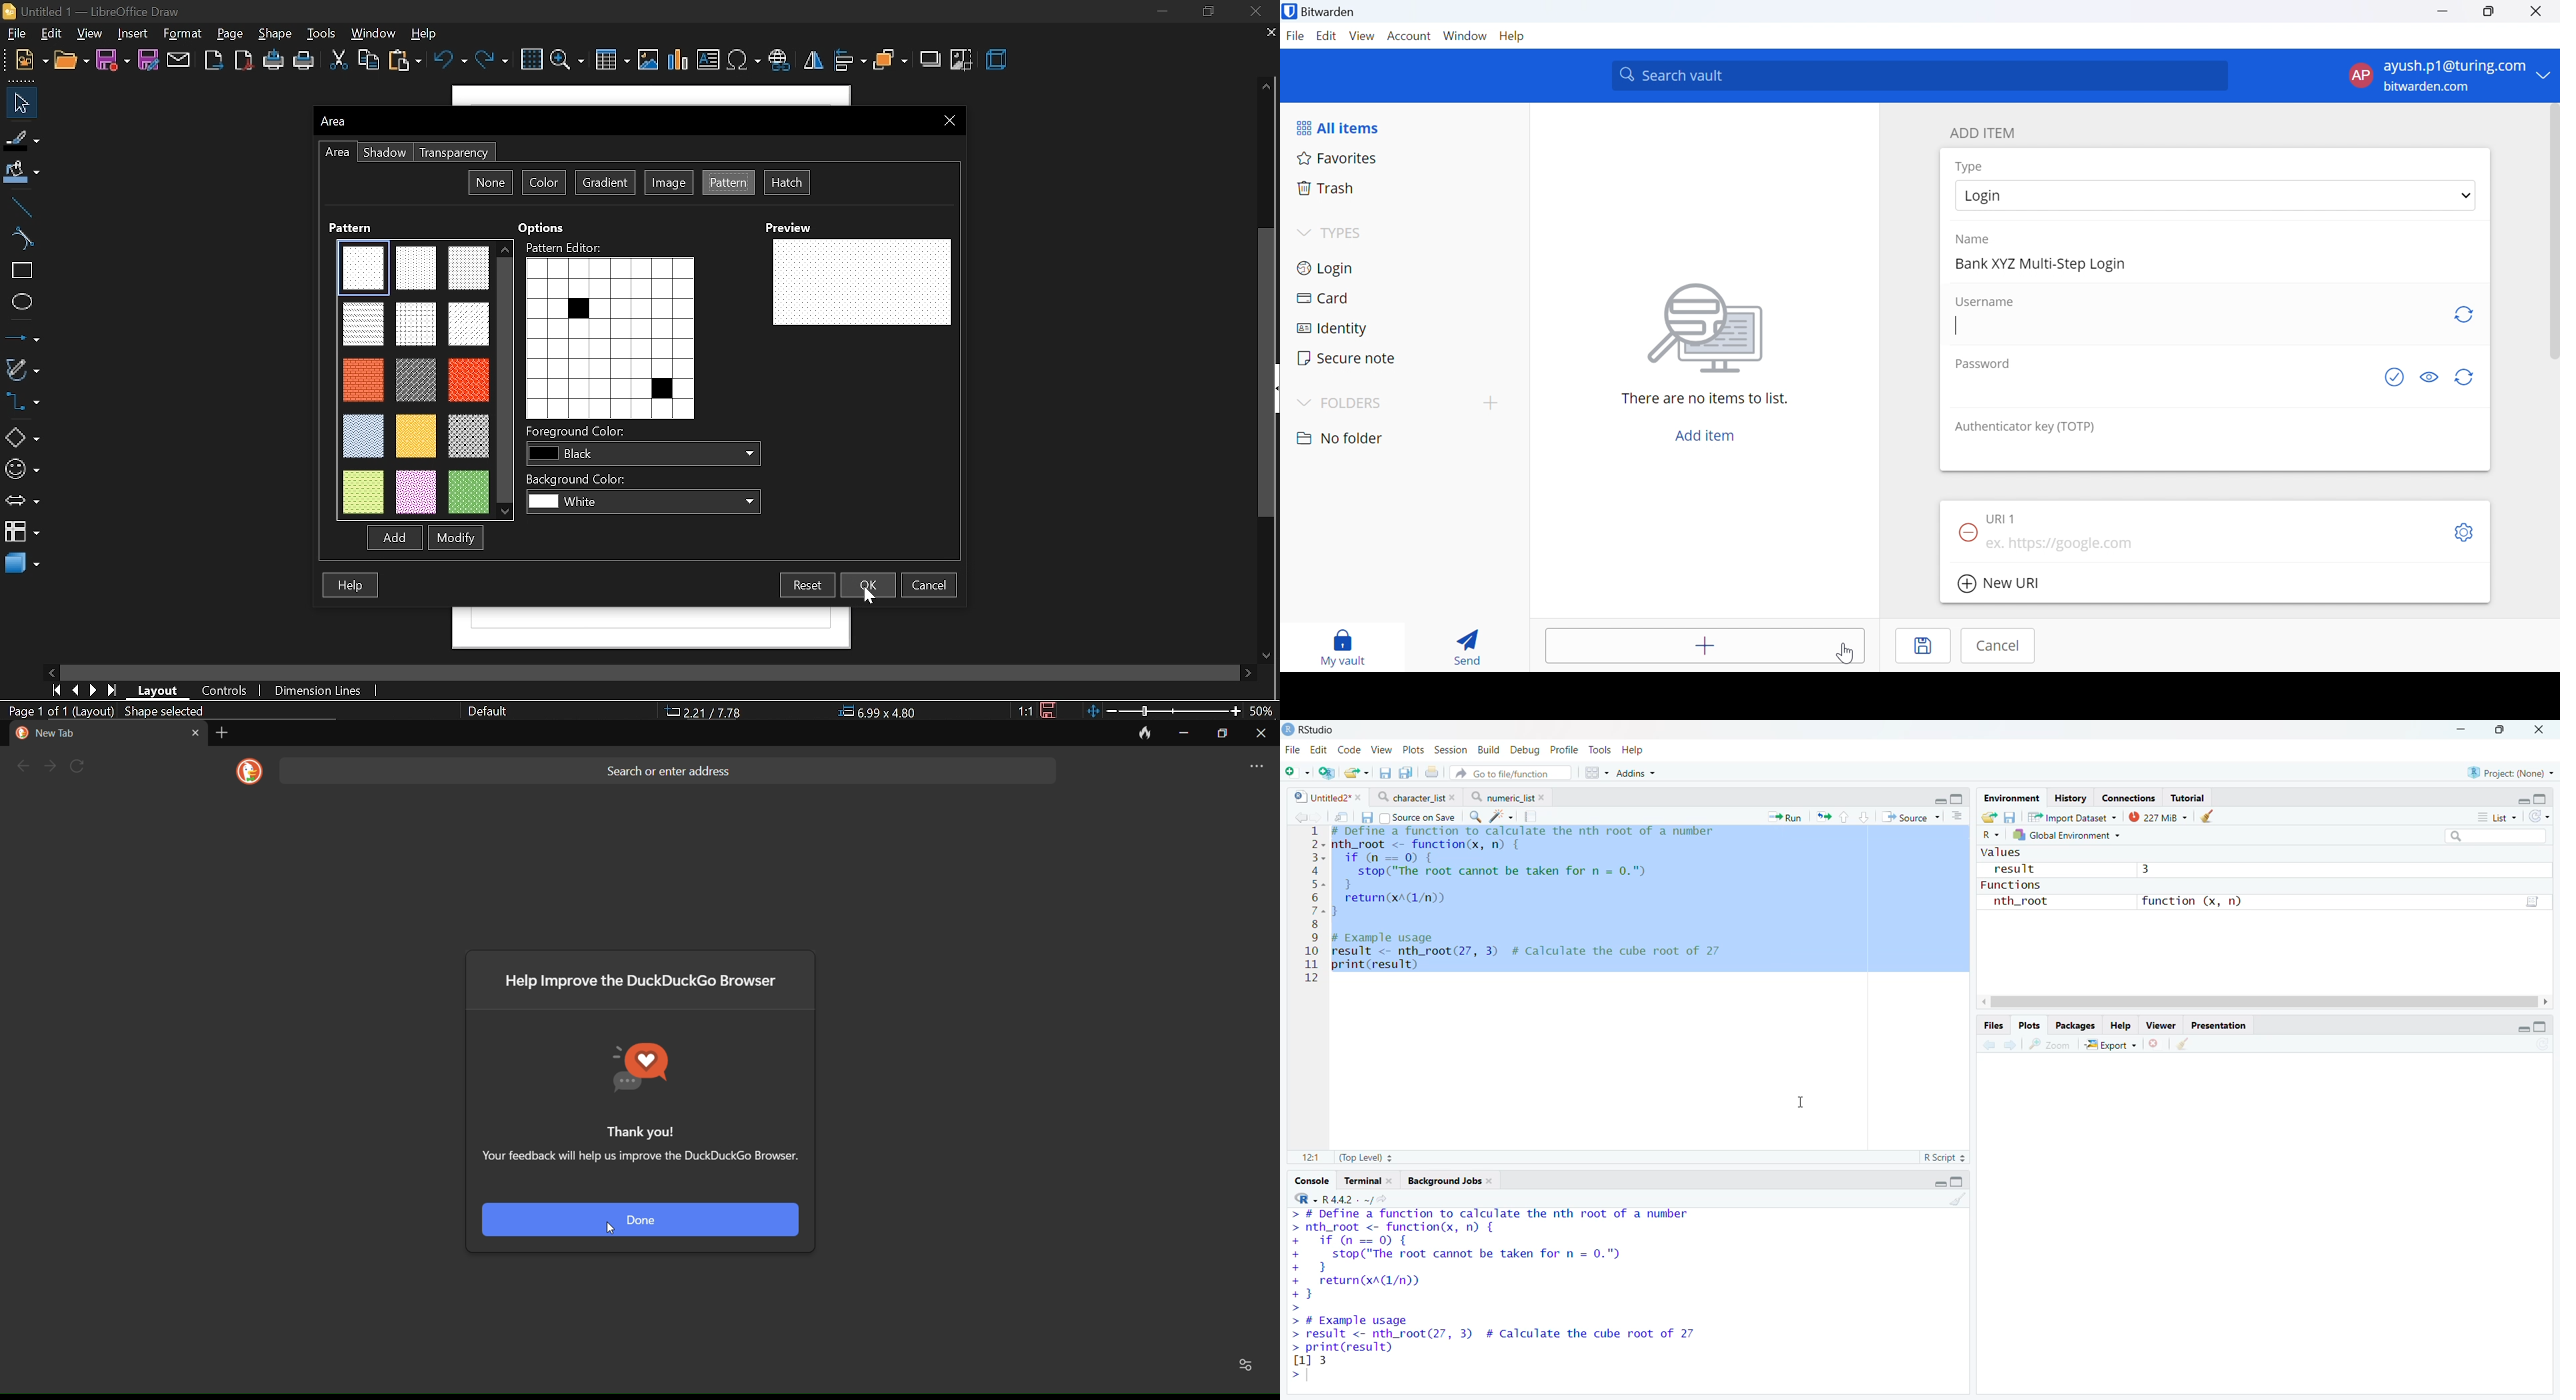 The width and height of the screenshot is (2576, 1400). Describe the element at coordinates (334, 119) in the screenshot. I see `Area` at that location.